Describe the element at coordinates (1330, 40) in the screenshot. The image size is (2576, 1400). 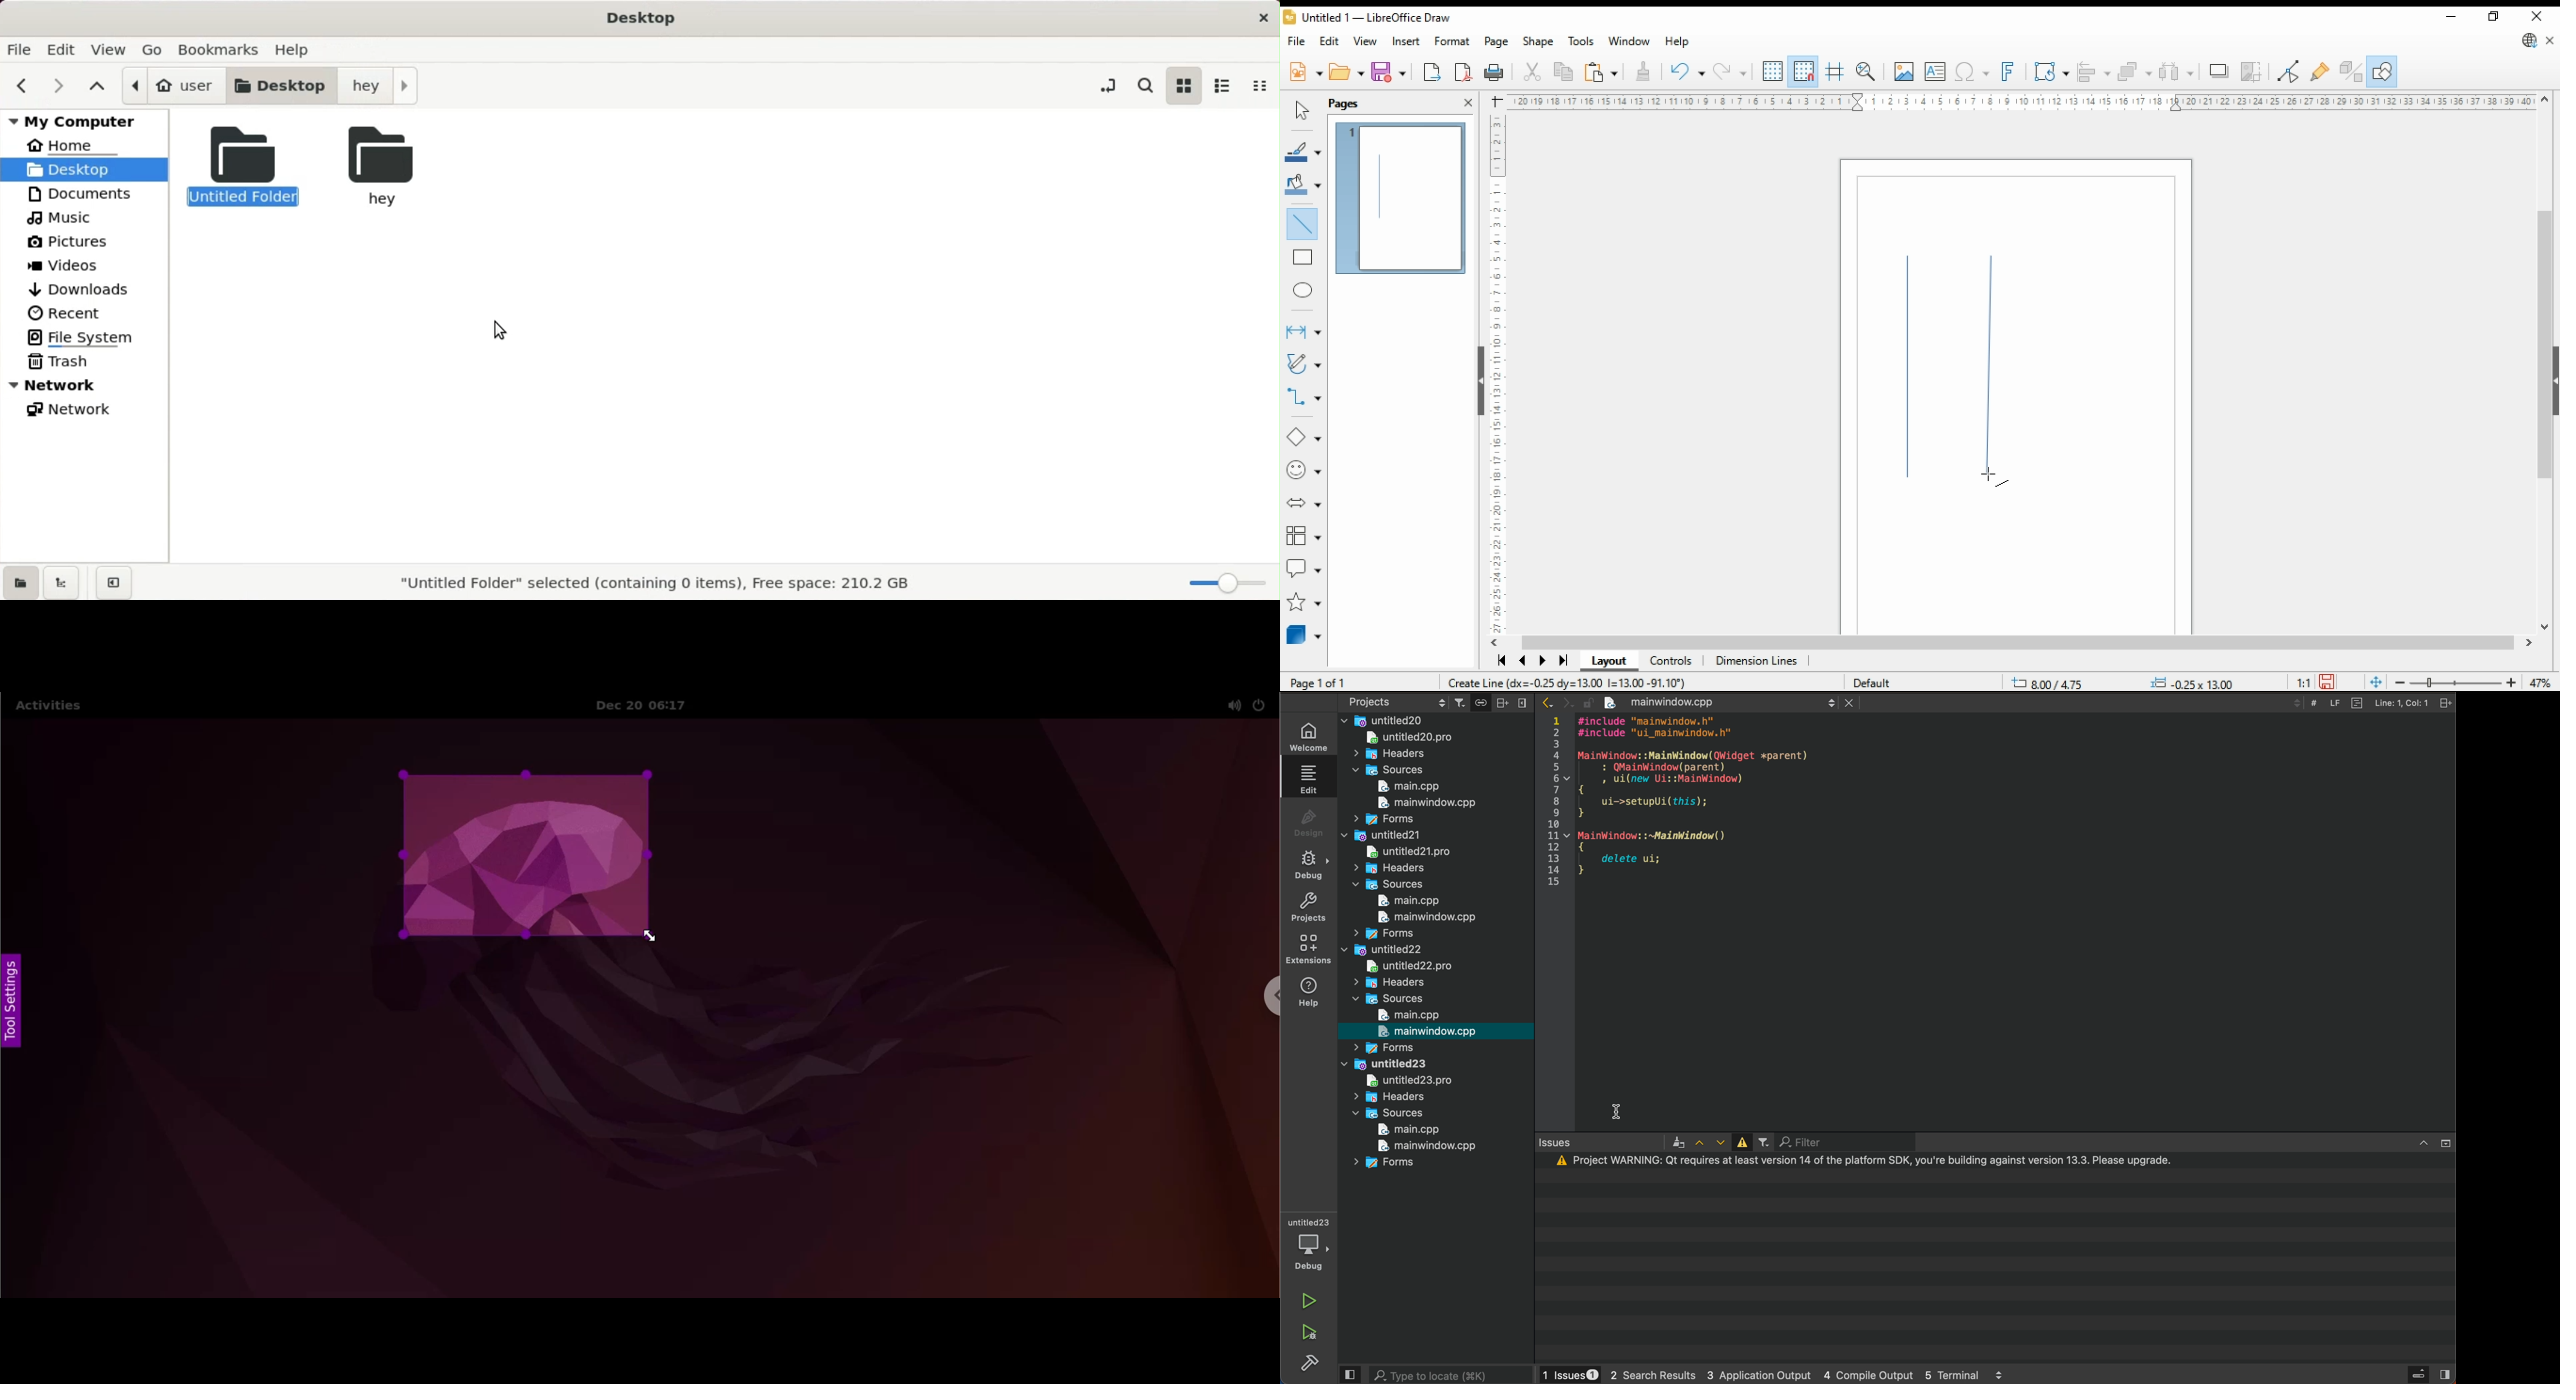
I see `edit` at that location.